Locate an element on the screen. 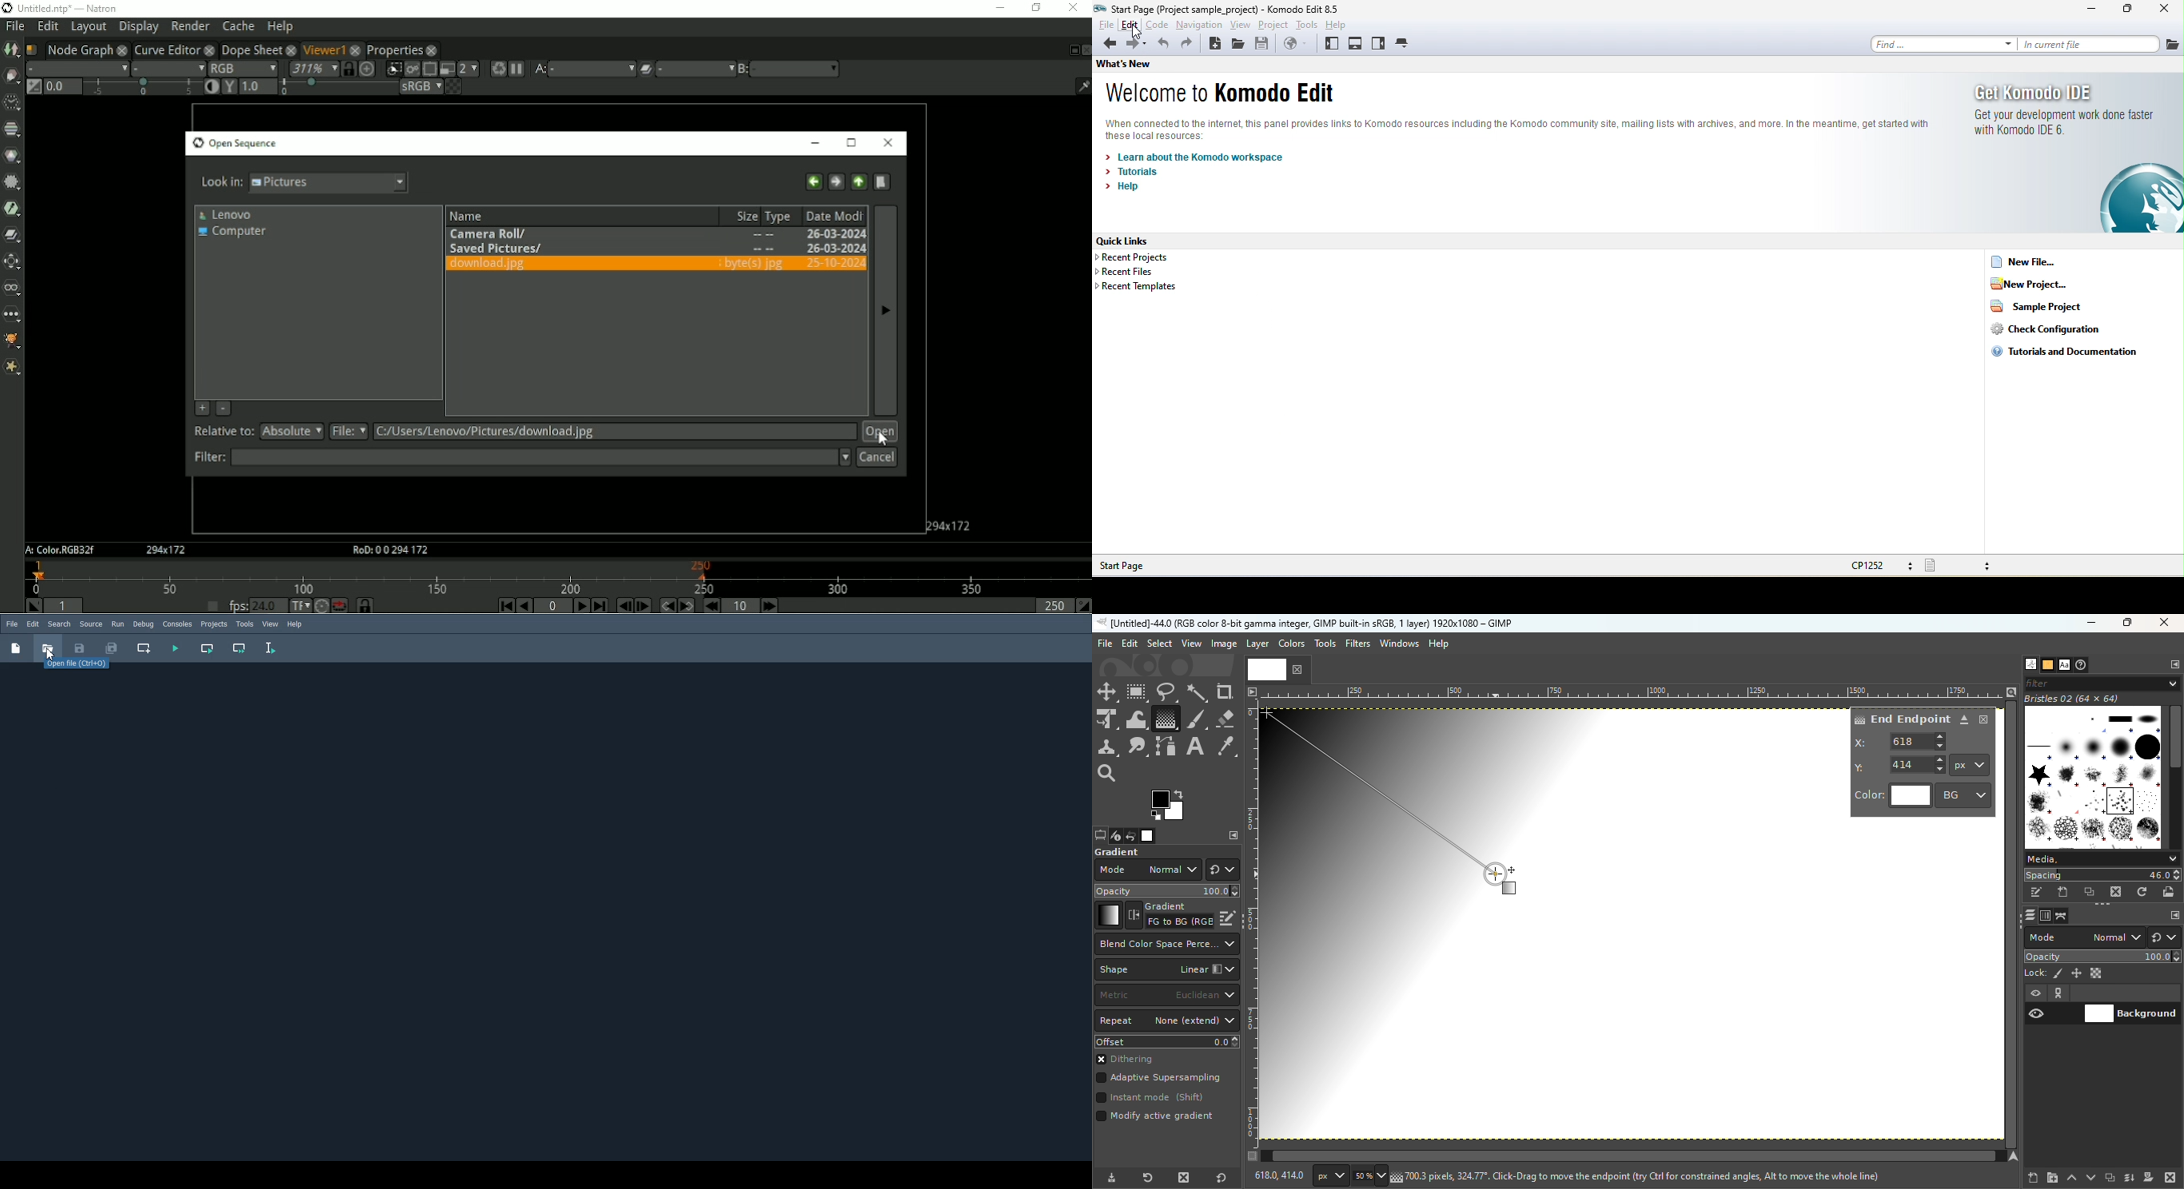 This screenshot has width=2184, height=1204. Crop tool is located at coordinates (1225, 692).